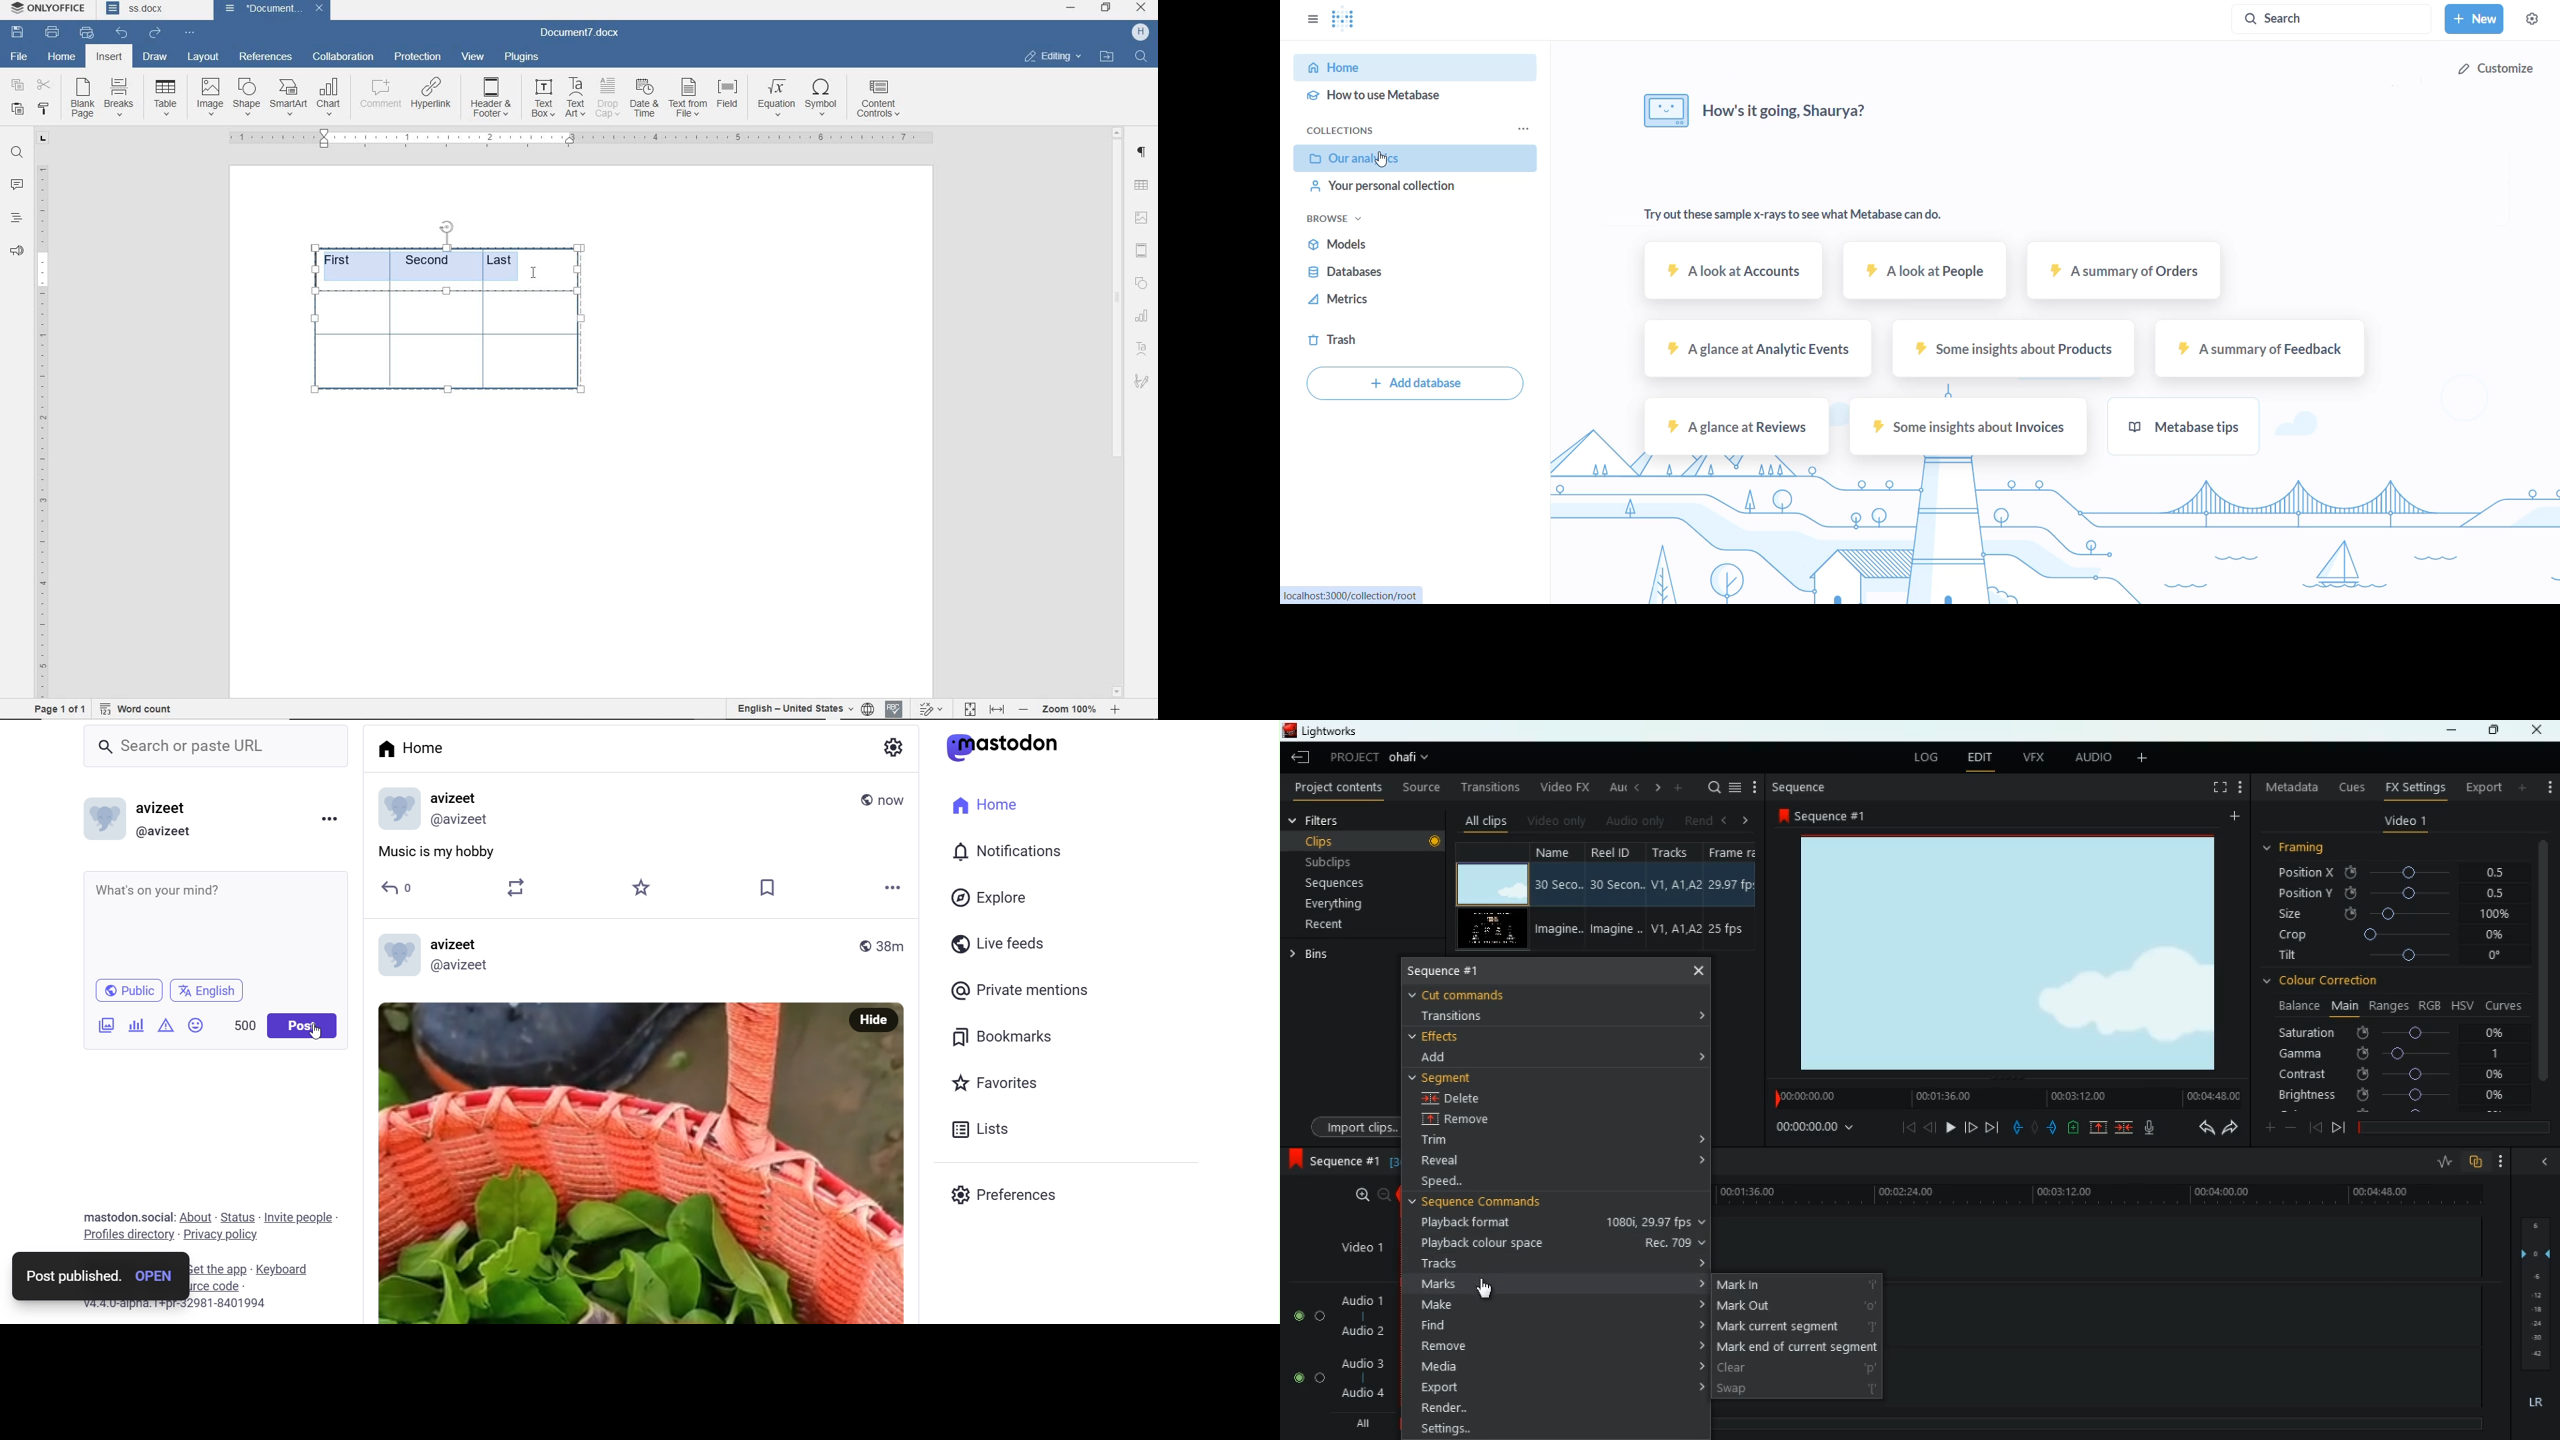 Image resolution: width=2576 pixels, height=1456 pixels. What do you see at coordinates (1654, 789) in the screenshot?
I see `right` at bounding box center [1654, 789].